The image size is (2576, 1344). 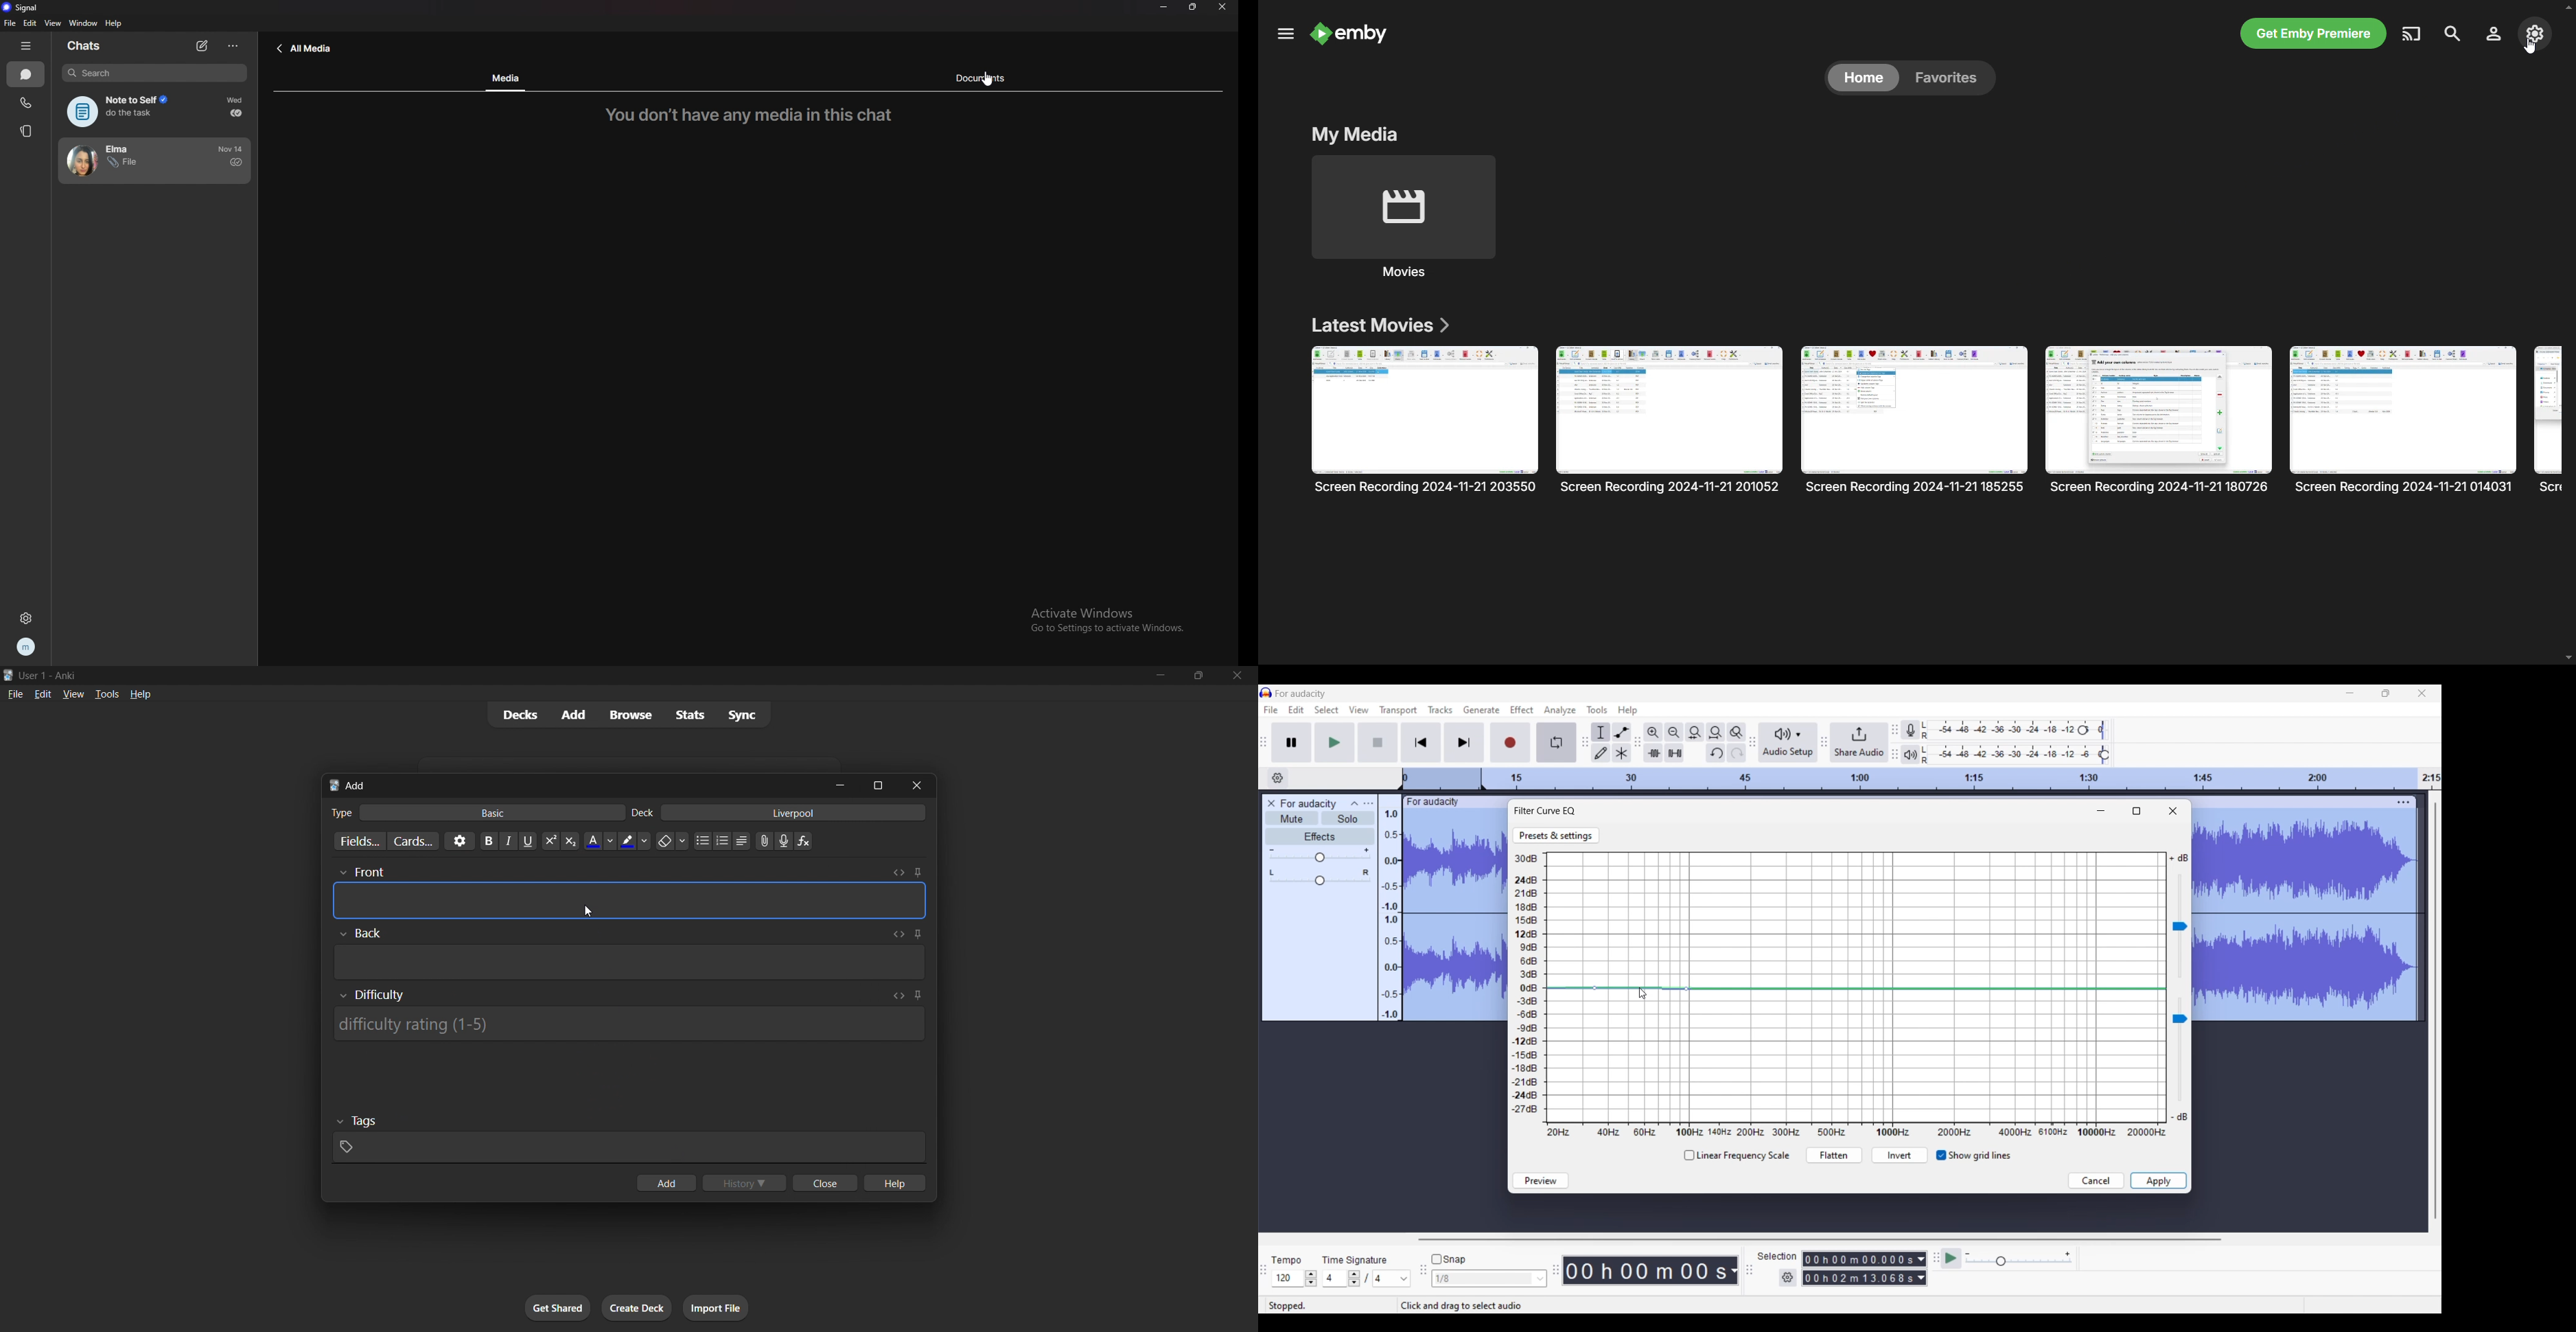 What do you see at coordinates (1737, 732) in the screenshot?
I see `Zoom toggle` at bounding box center [1737, 732].